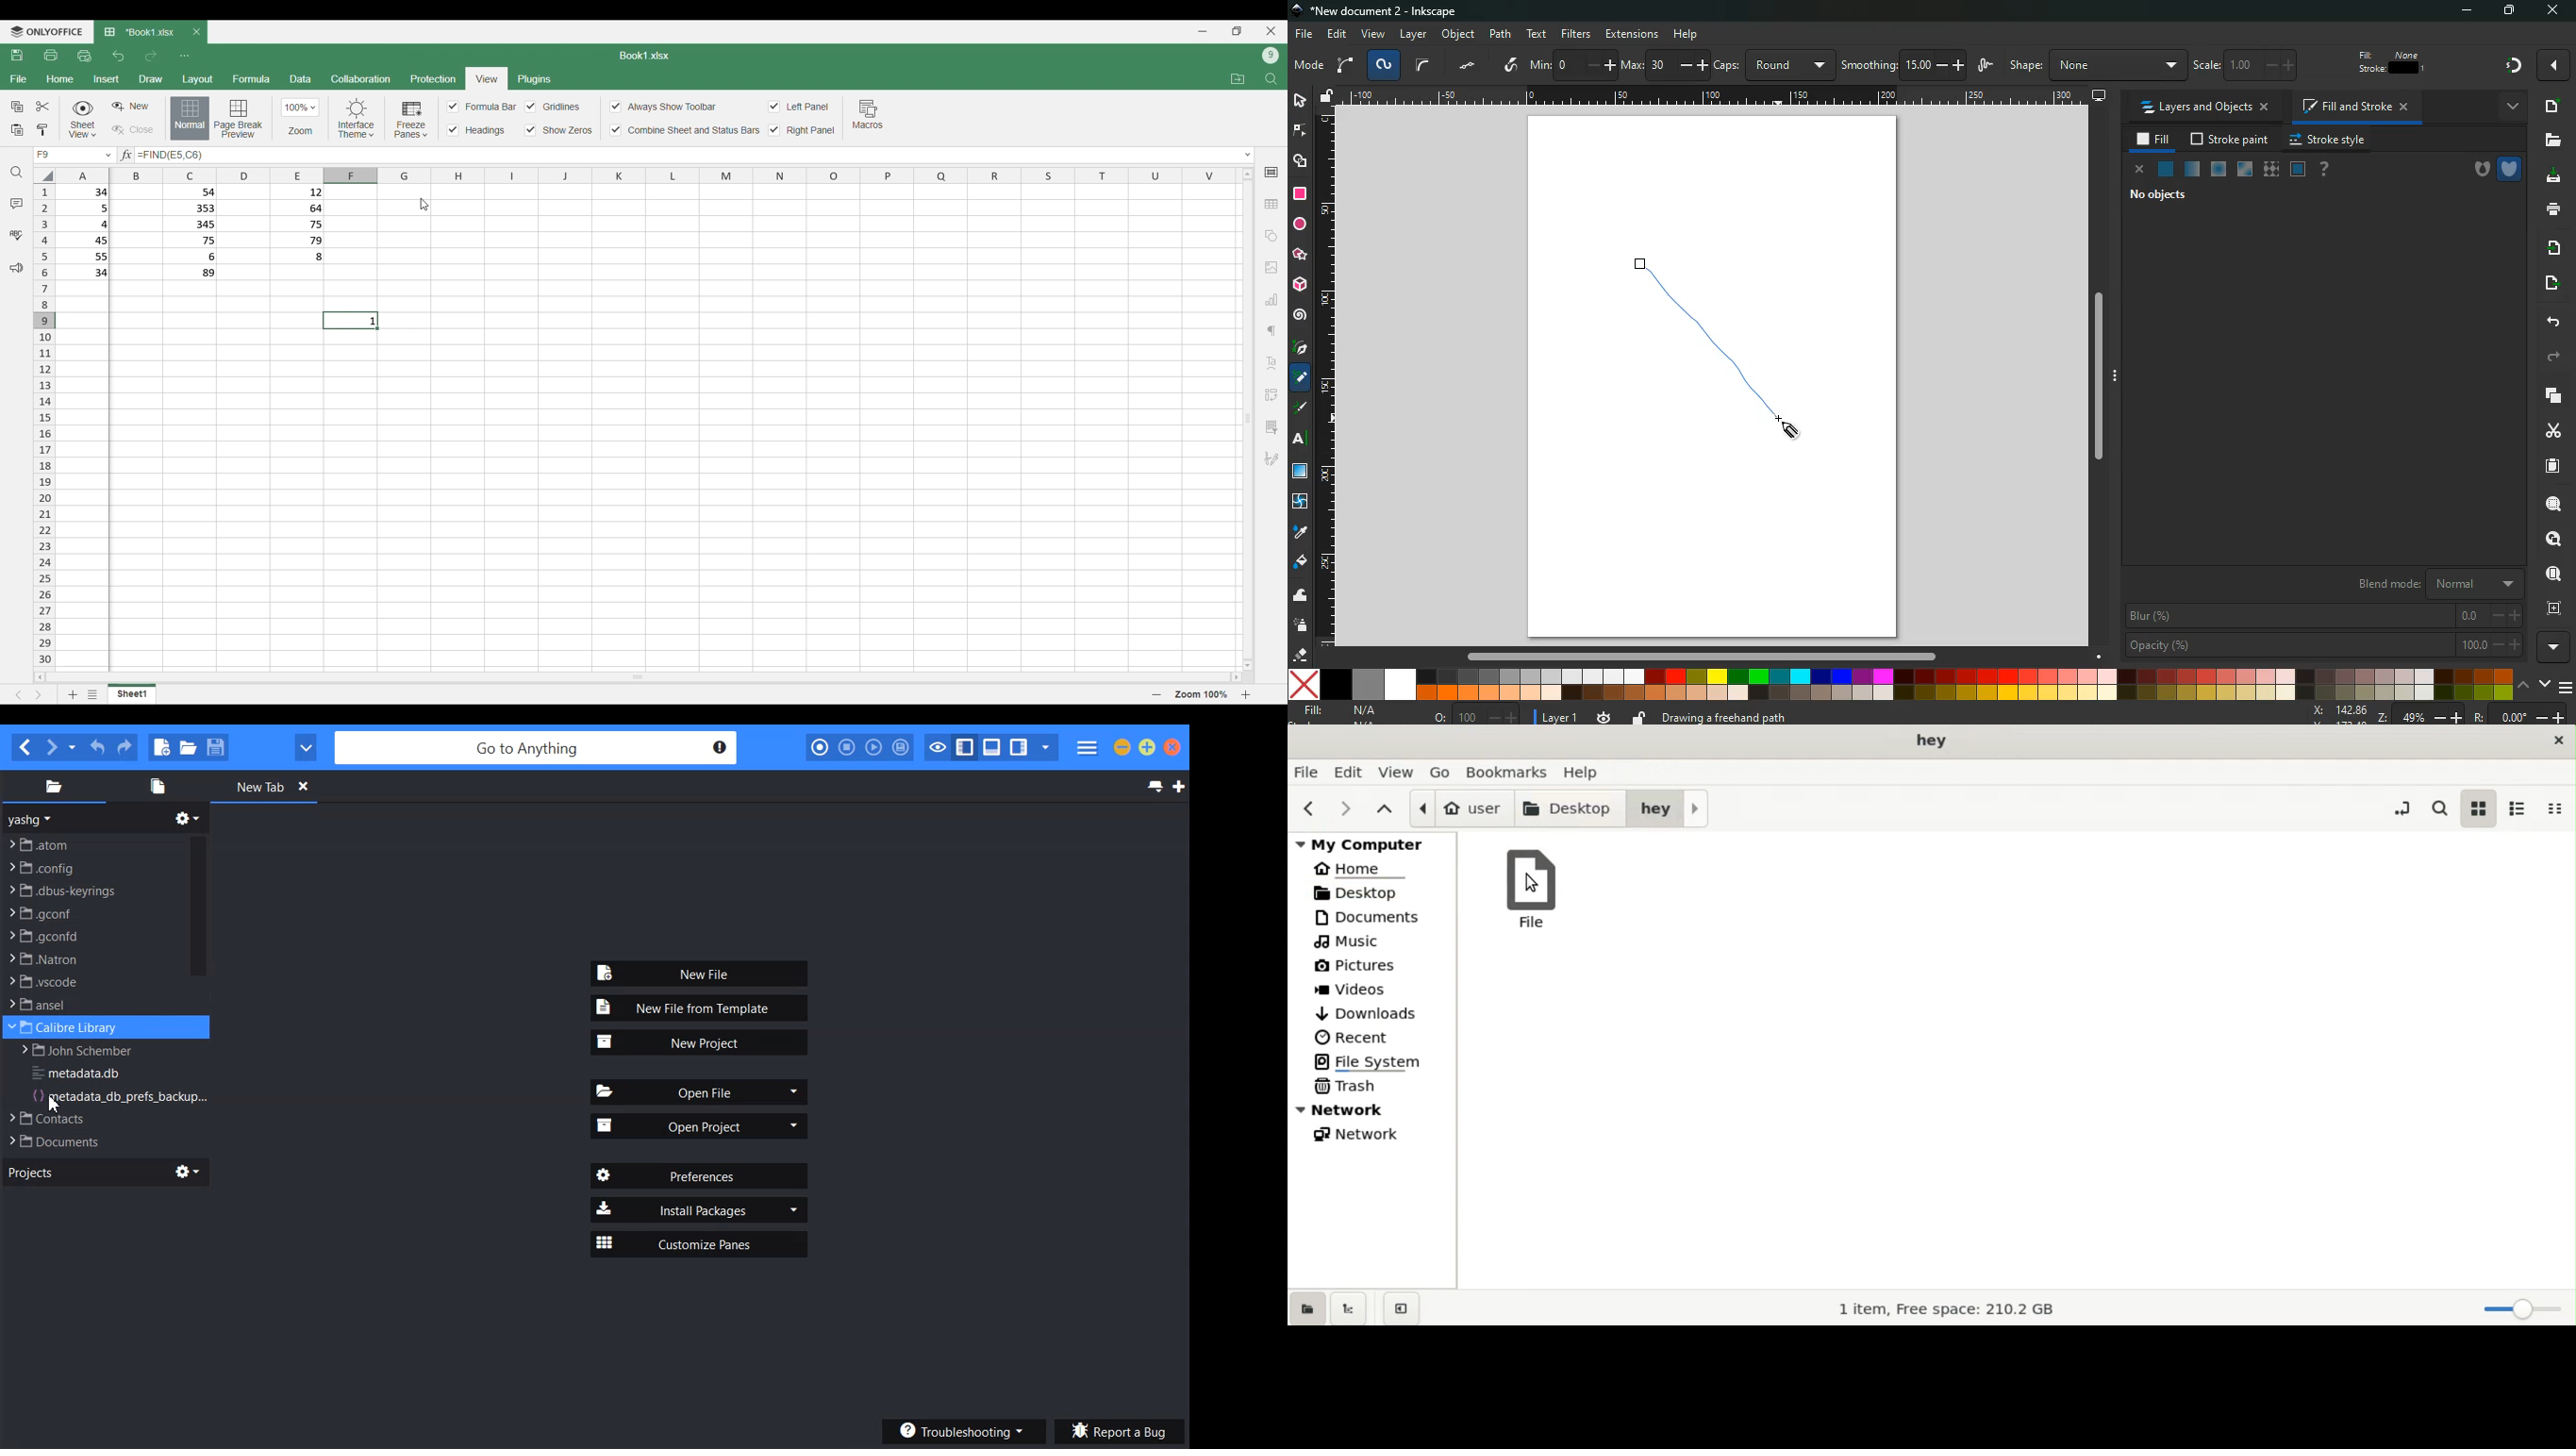 The width and height of the screenshot is (2576, 1456). What do you see at coordinates (2551, 12) in the screenshot?
I see `` at bounding box center [2551, 12].